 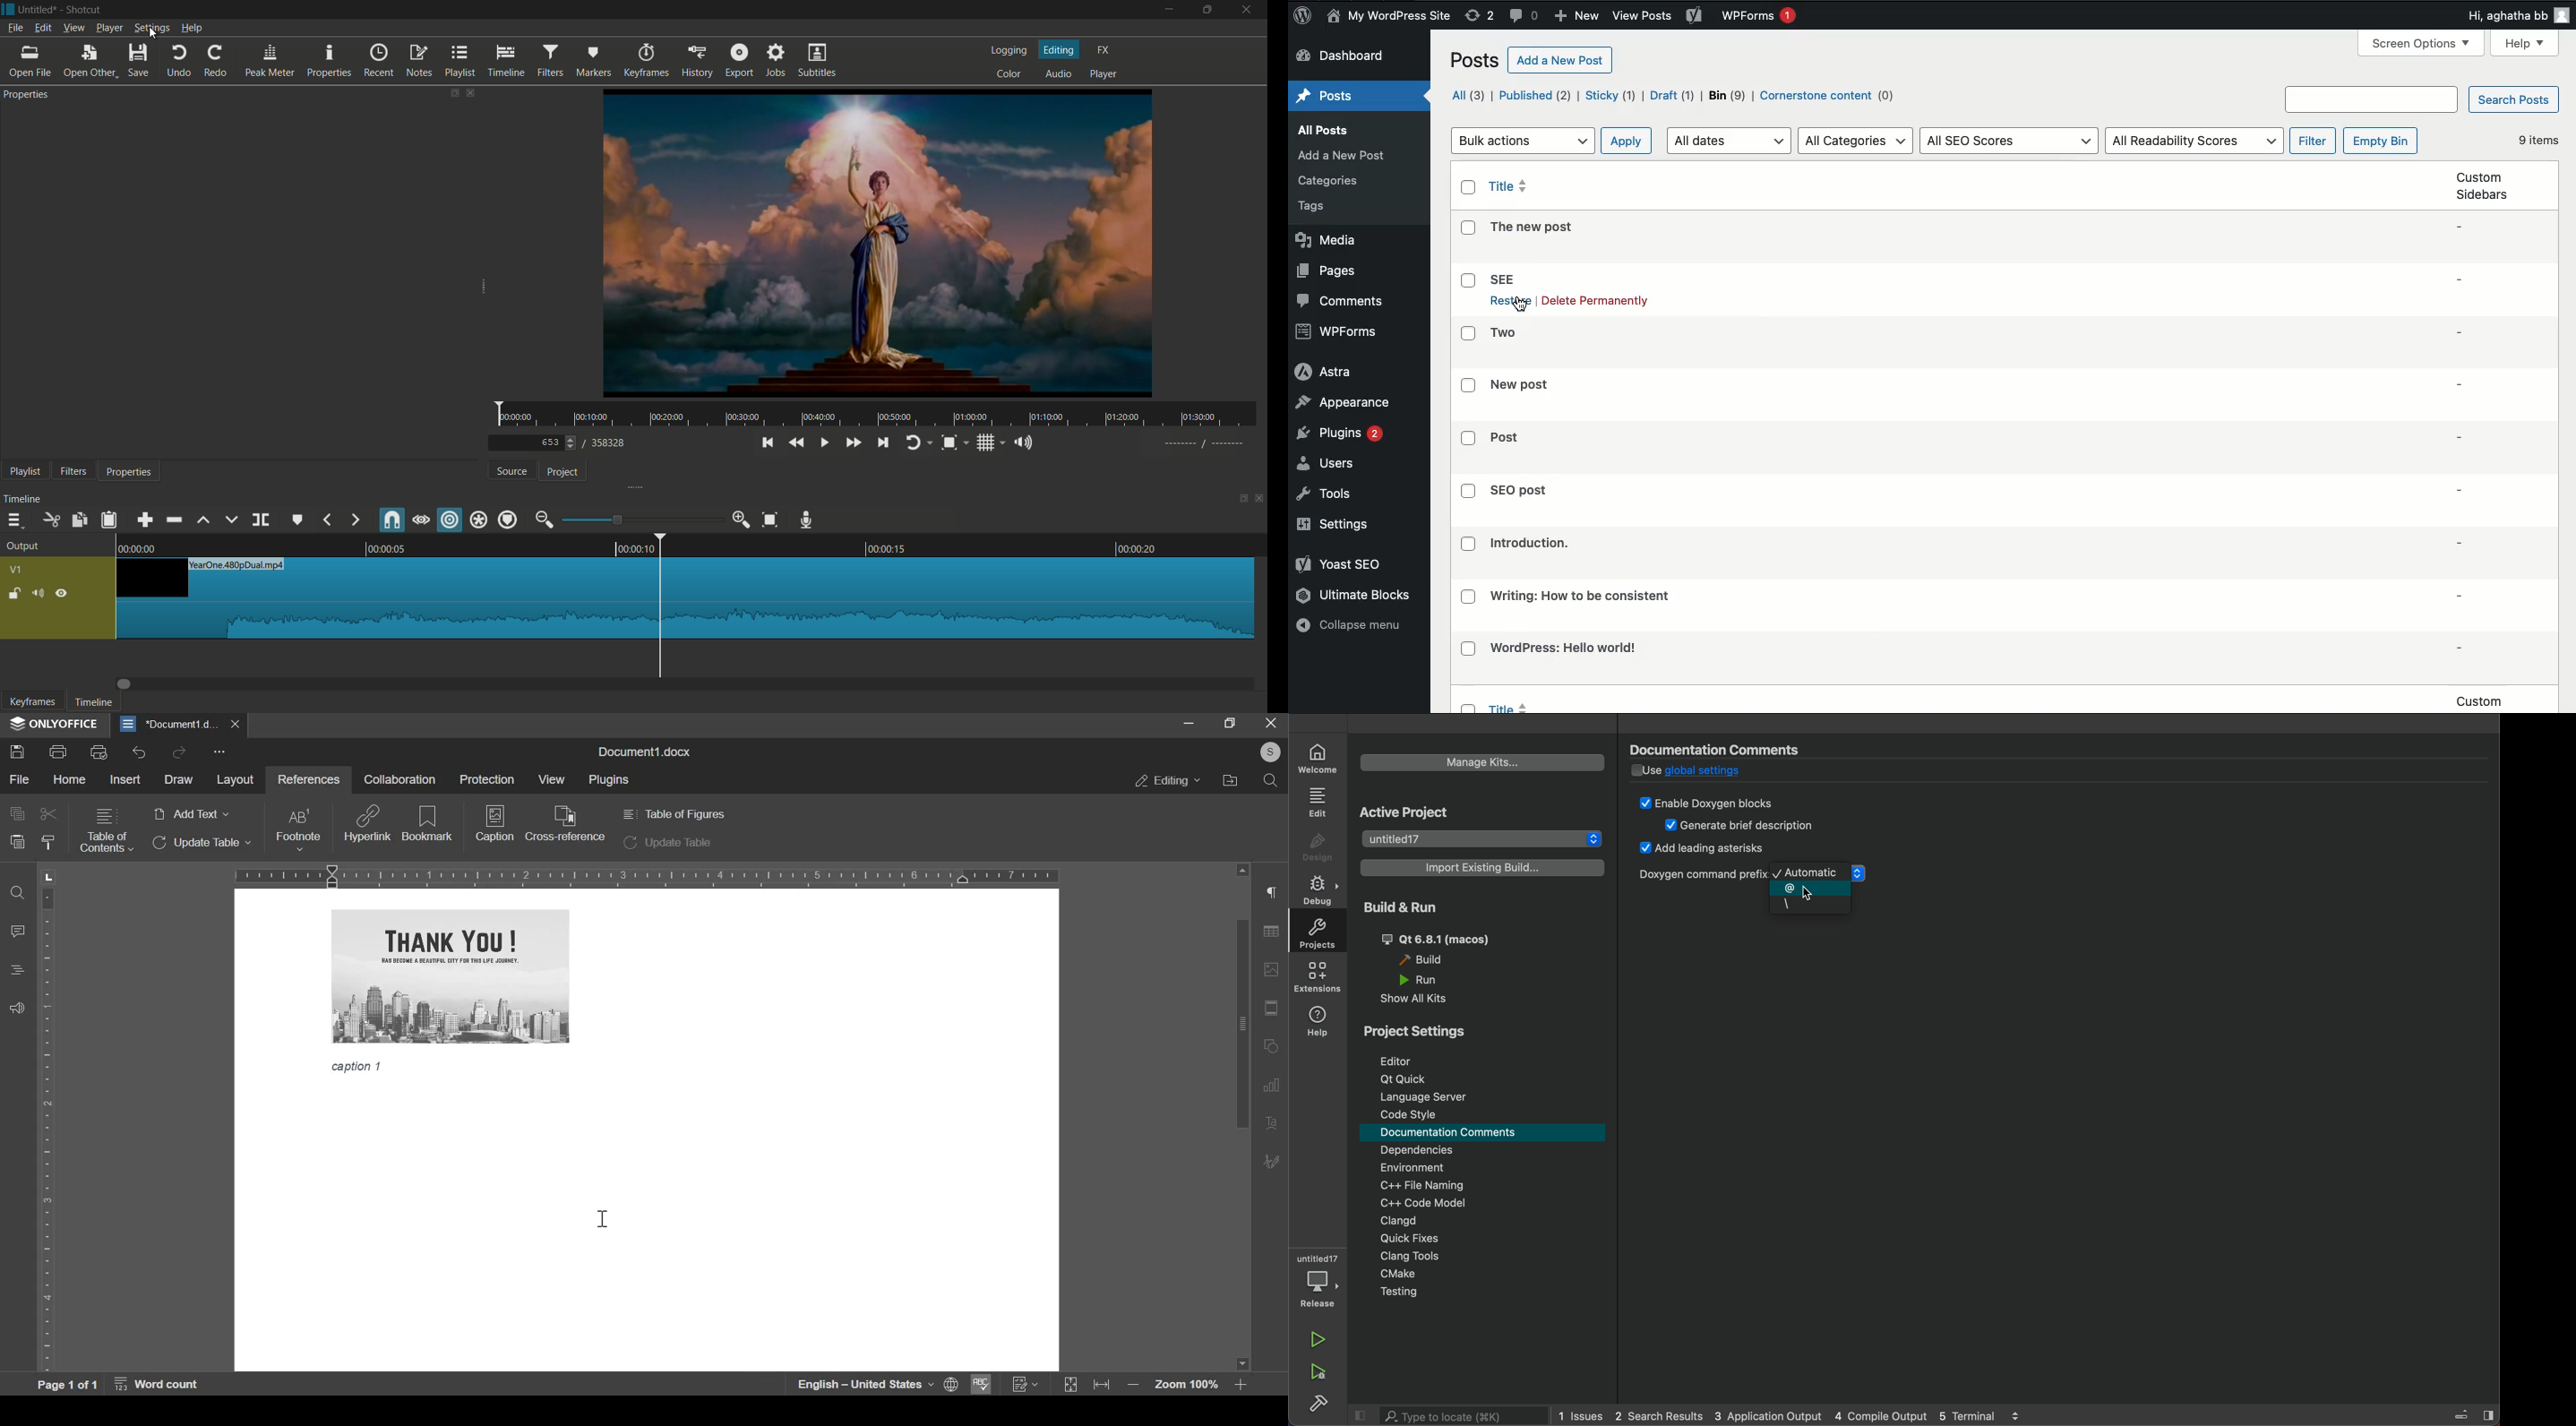 I want to click on Bulk actions, so click(x=1522, y=140).